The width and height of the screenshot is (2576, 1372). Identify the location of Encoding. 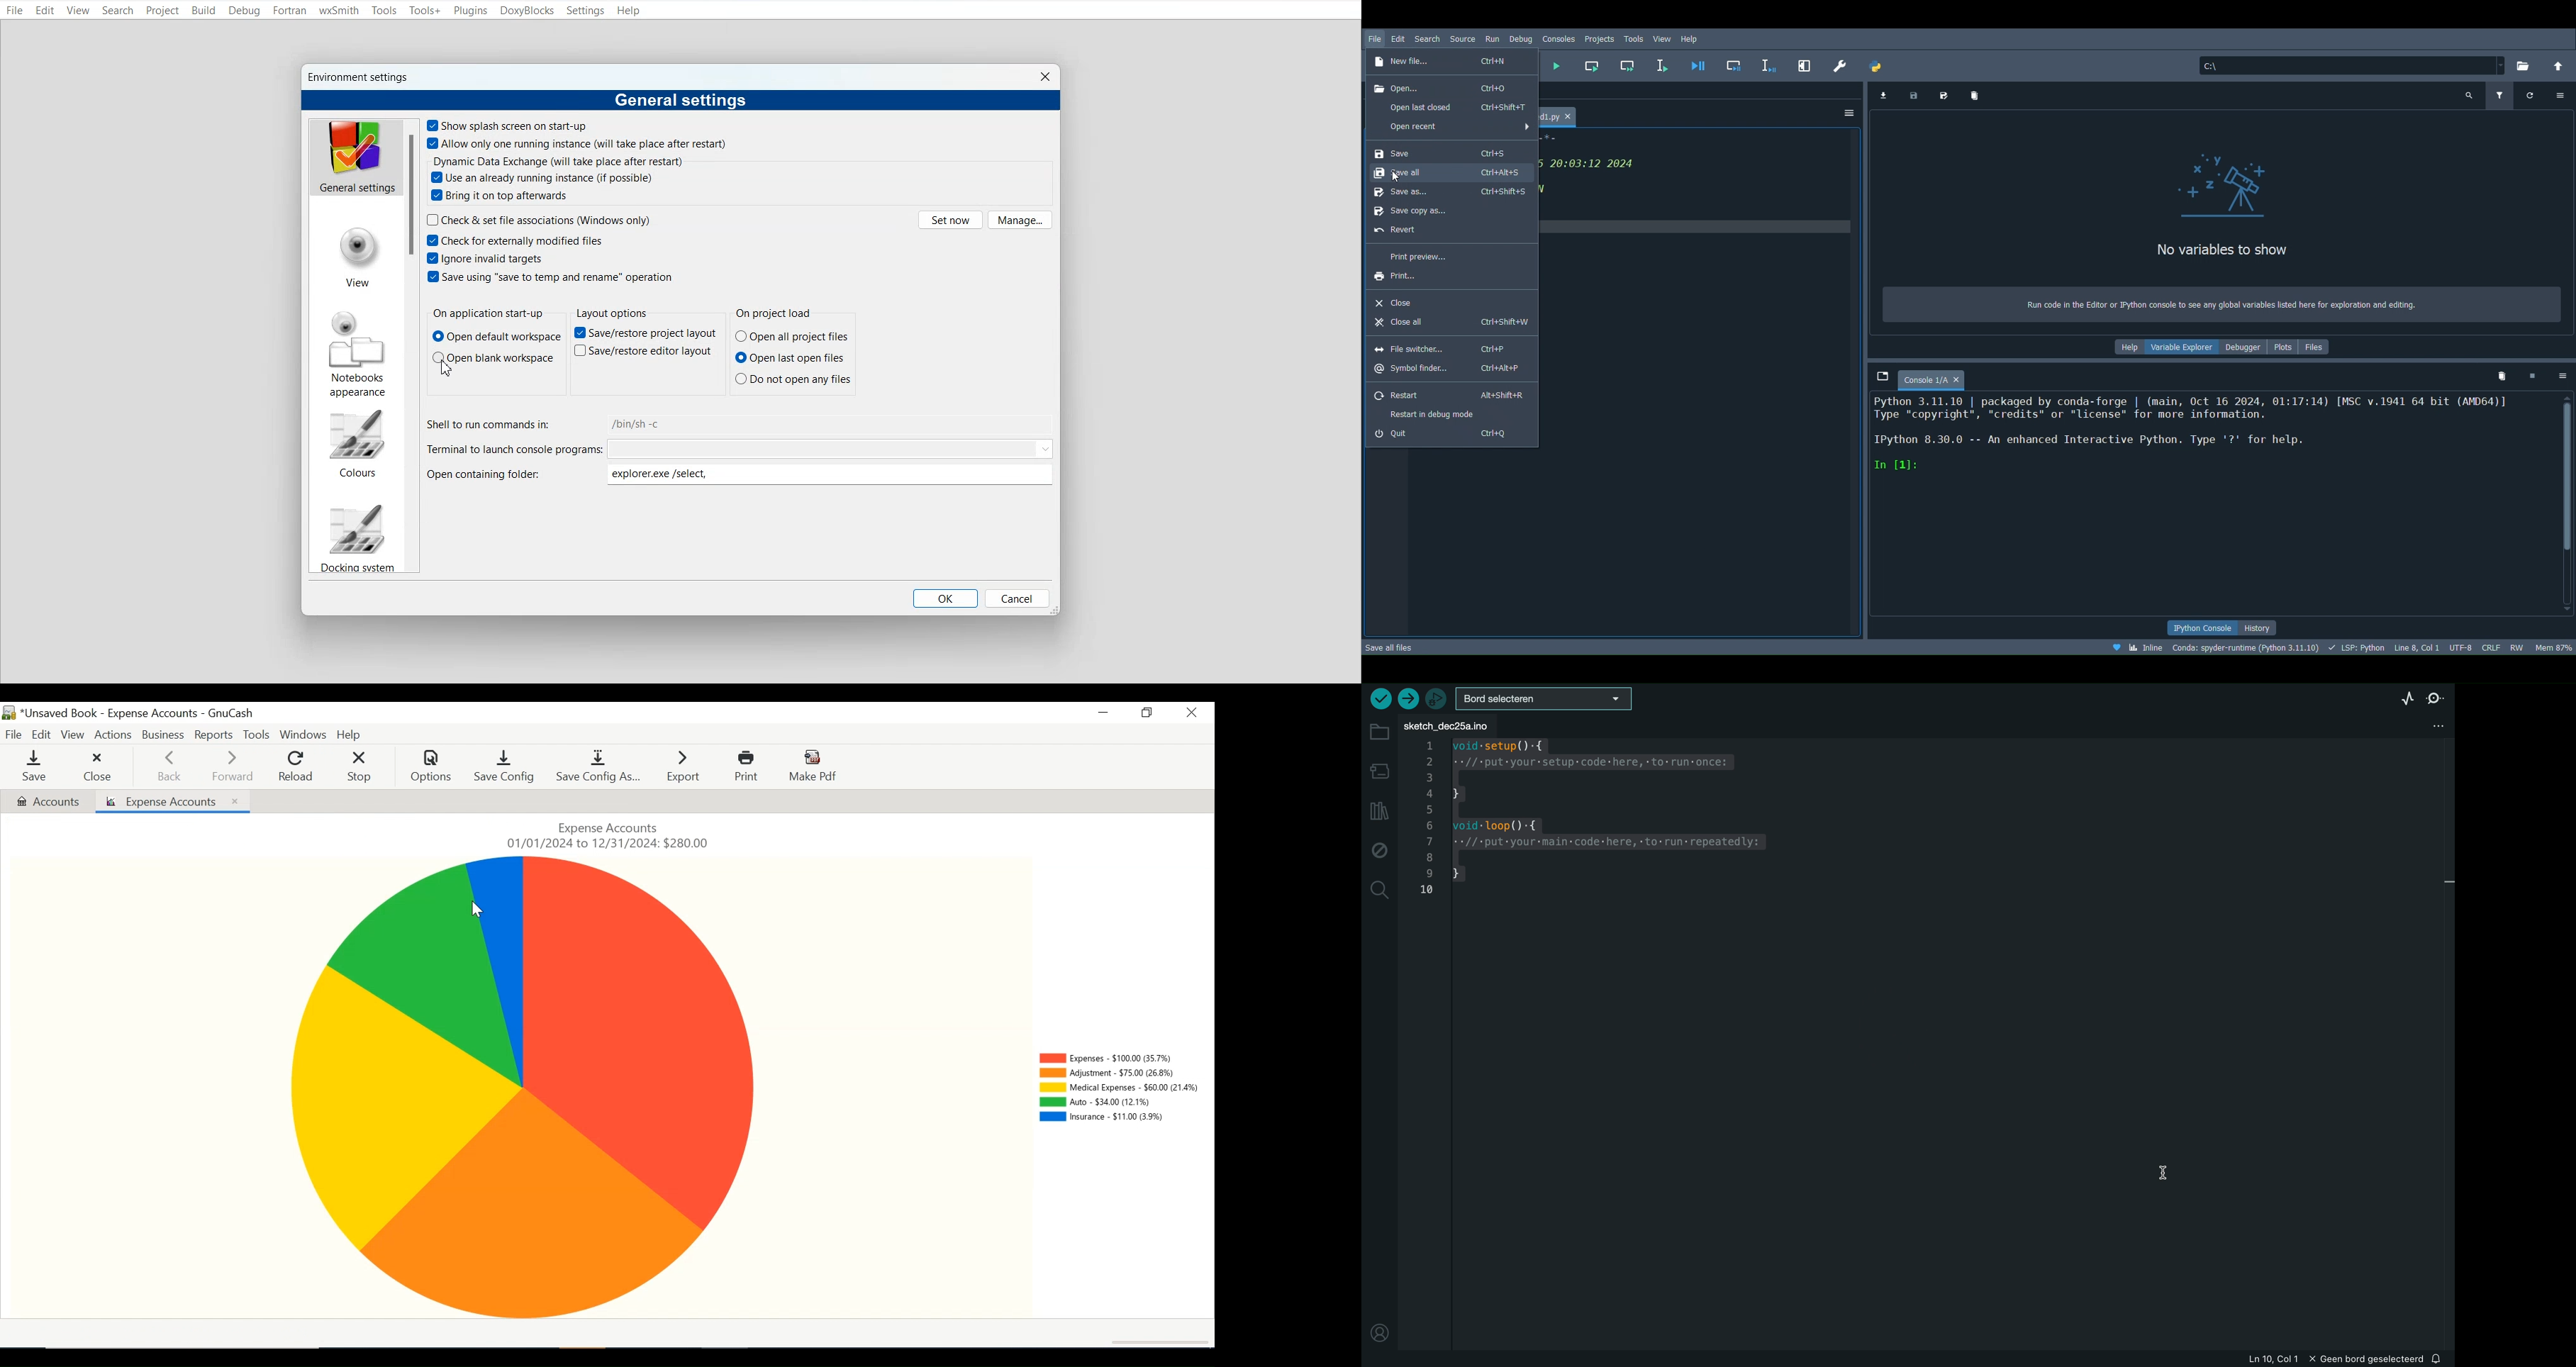
(2462, 644).